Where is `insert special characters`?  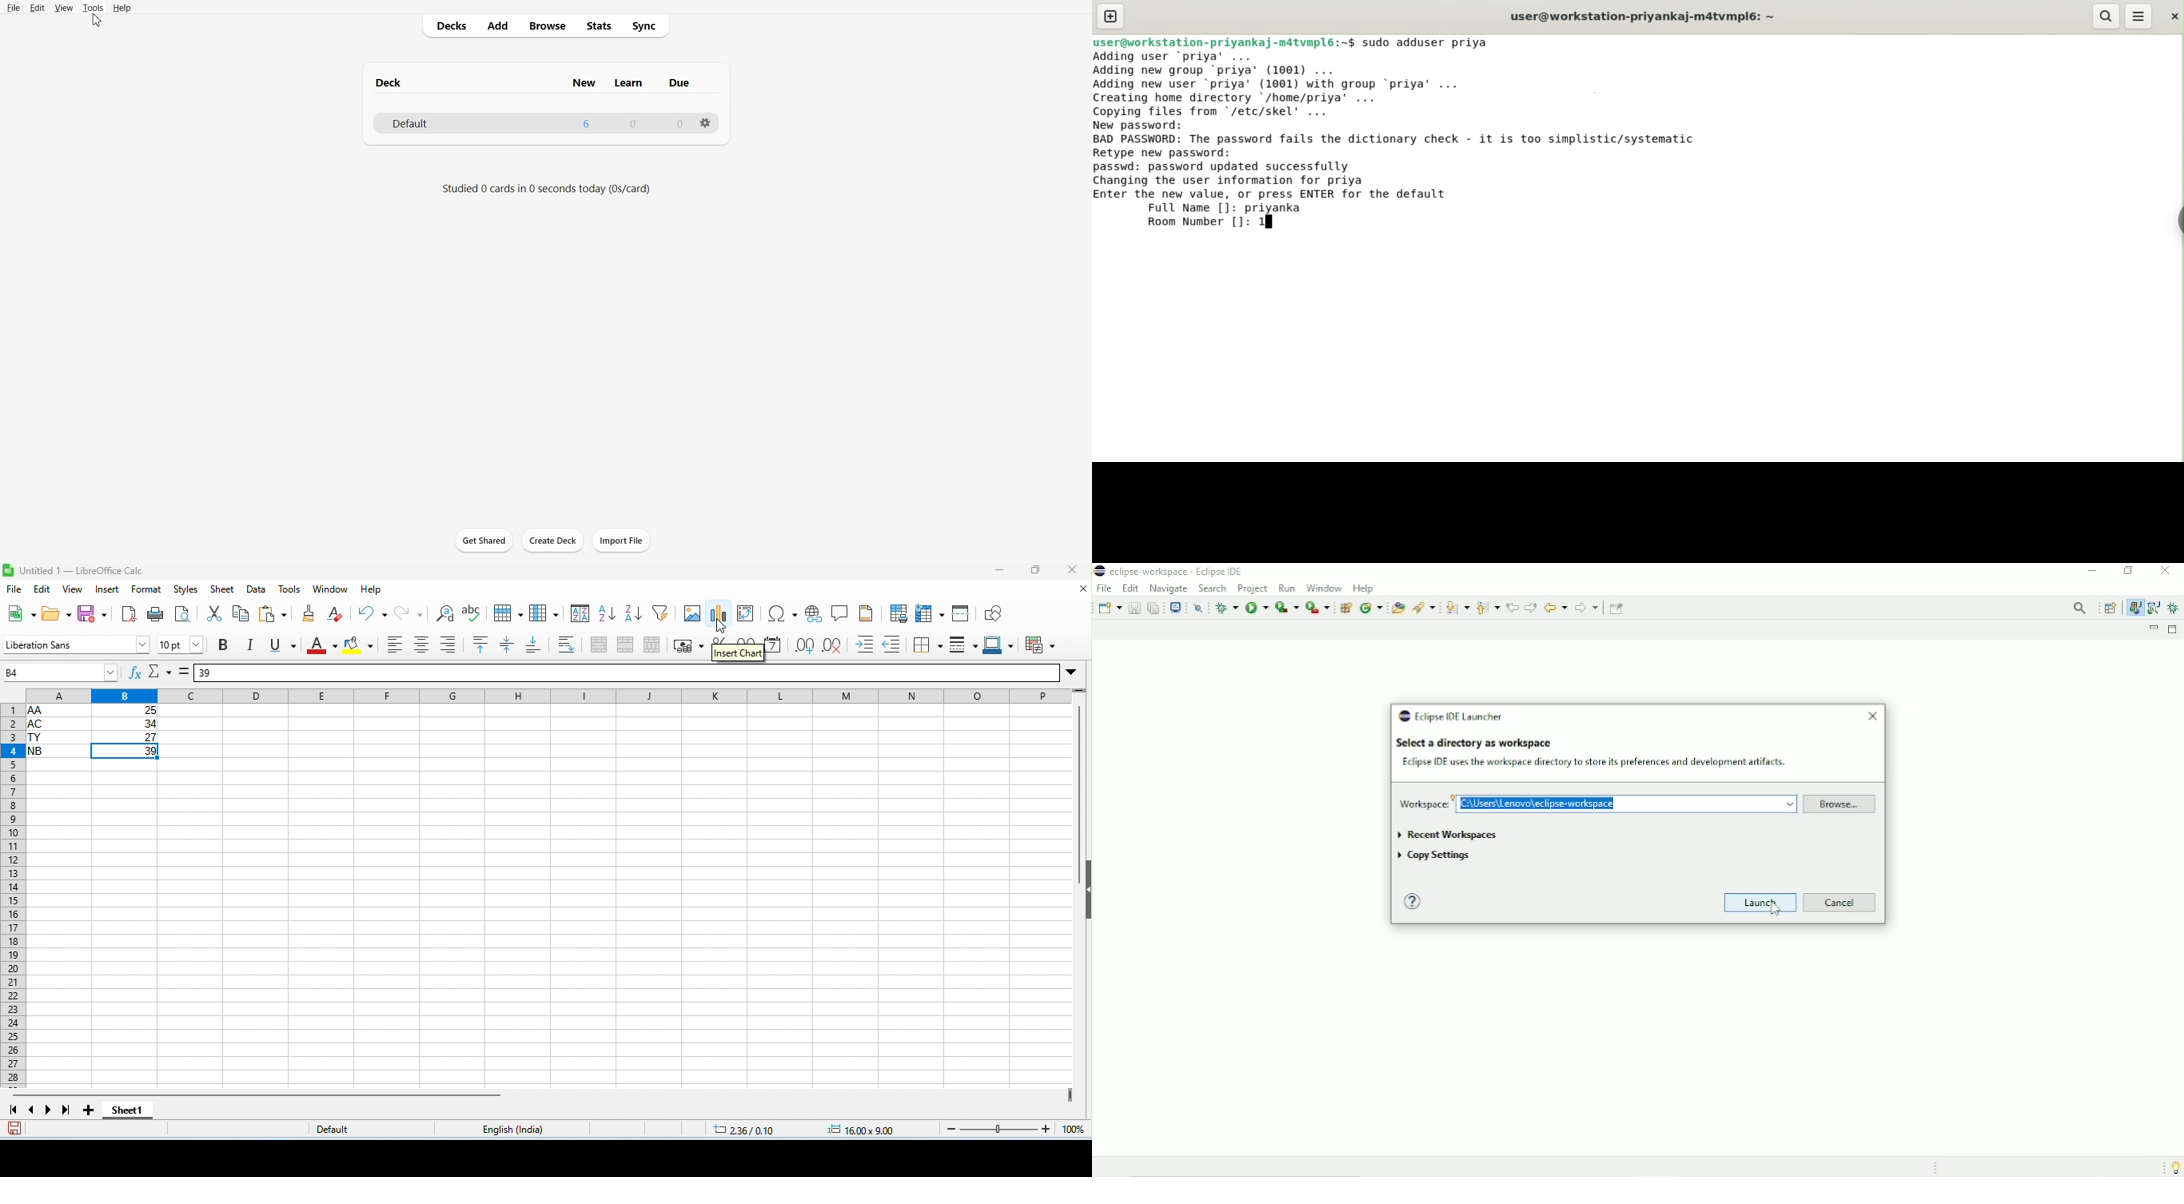 insert special characters is located at coordinates (783, 613).